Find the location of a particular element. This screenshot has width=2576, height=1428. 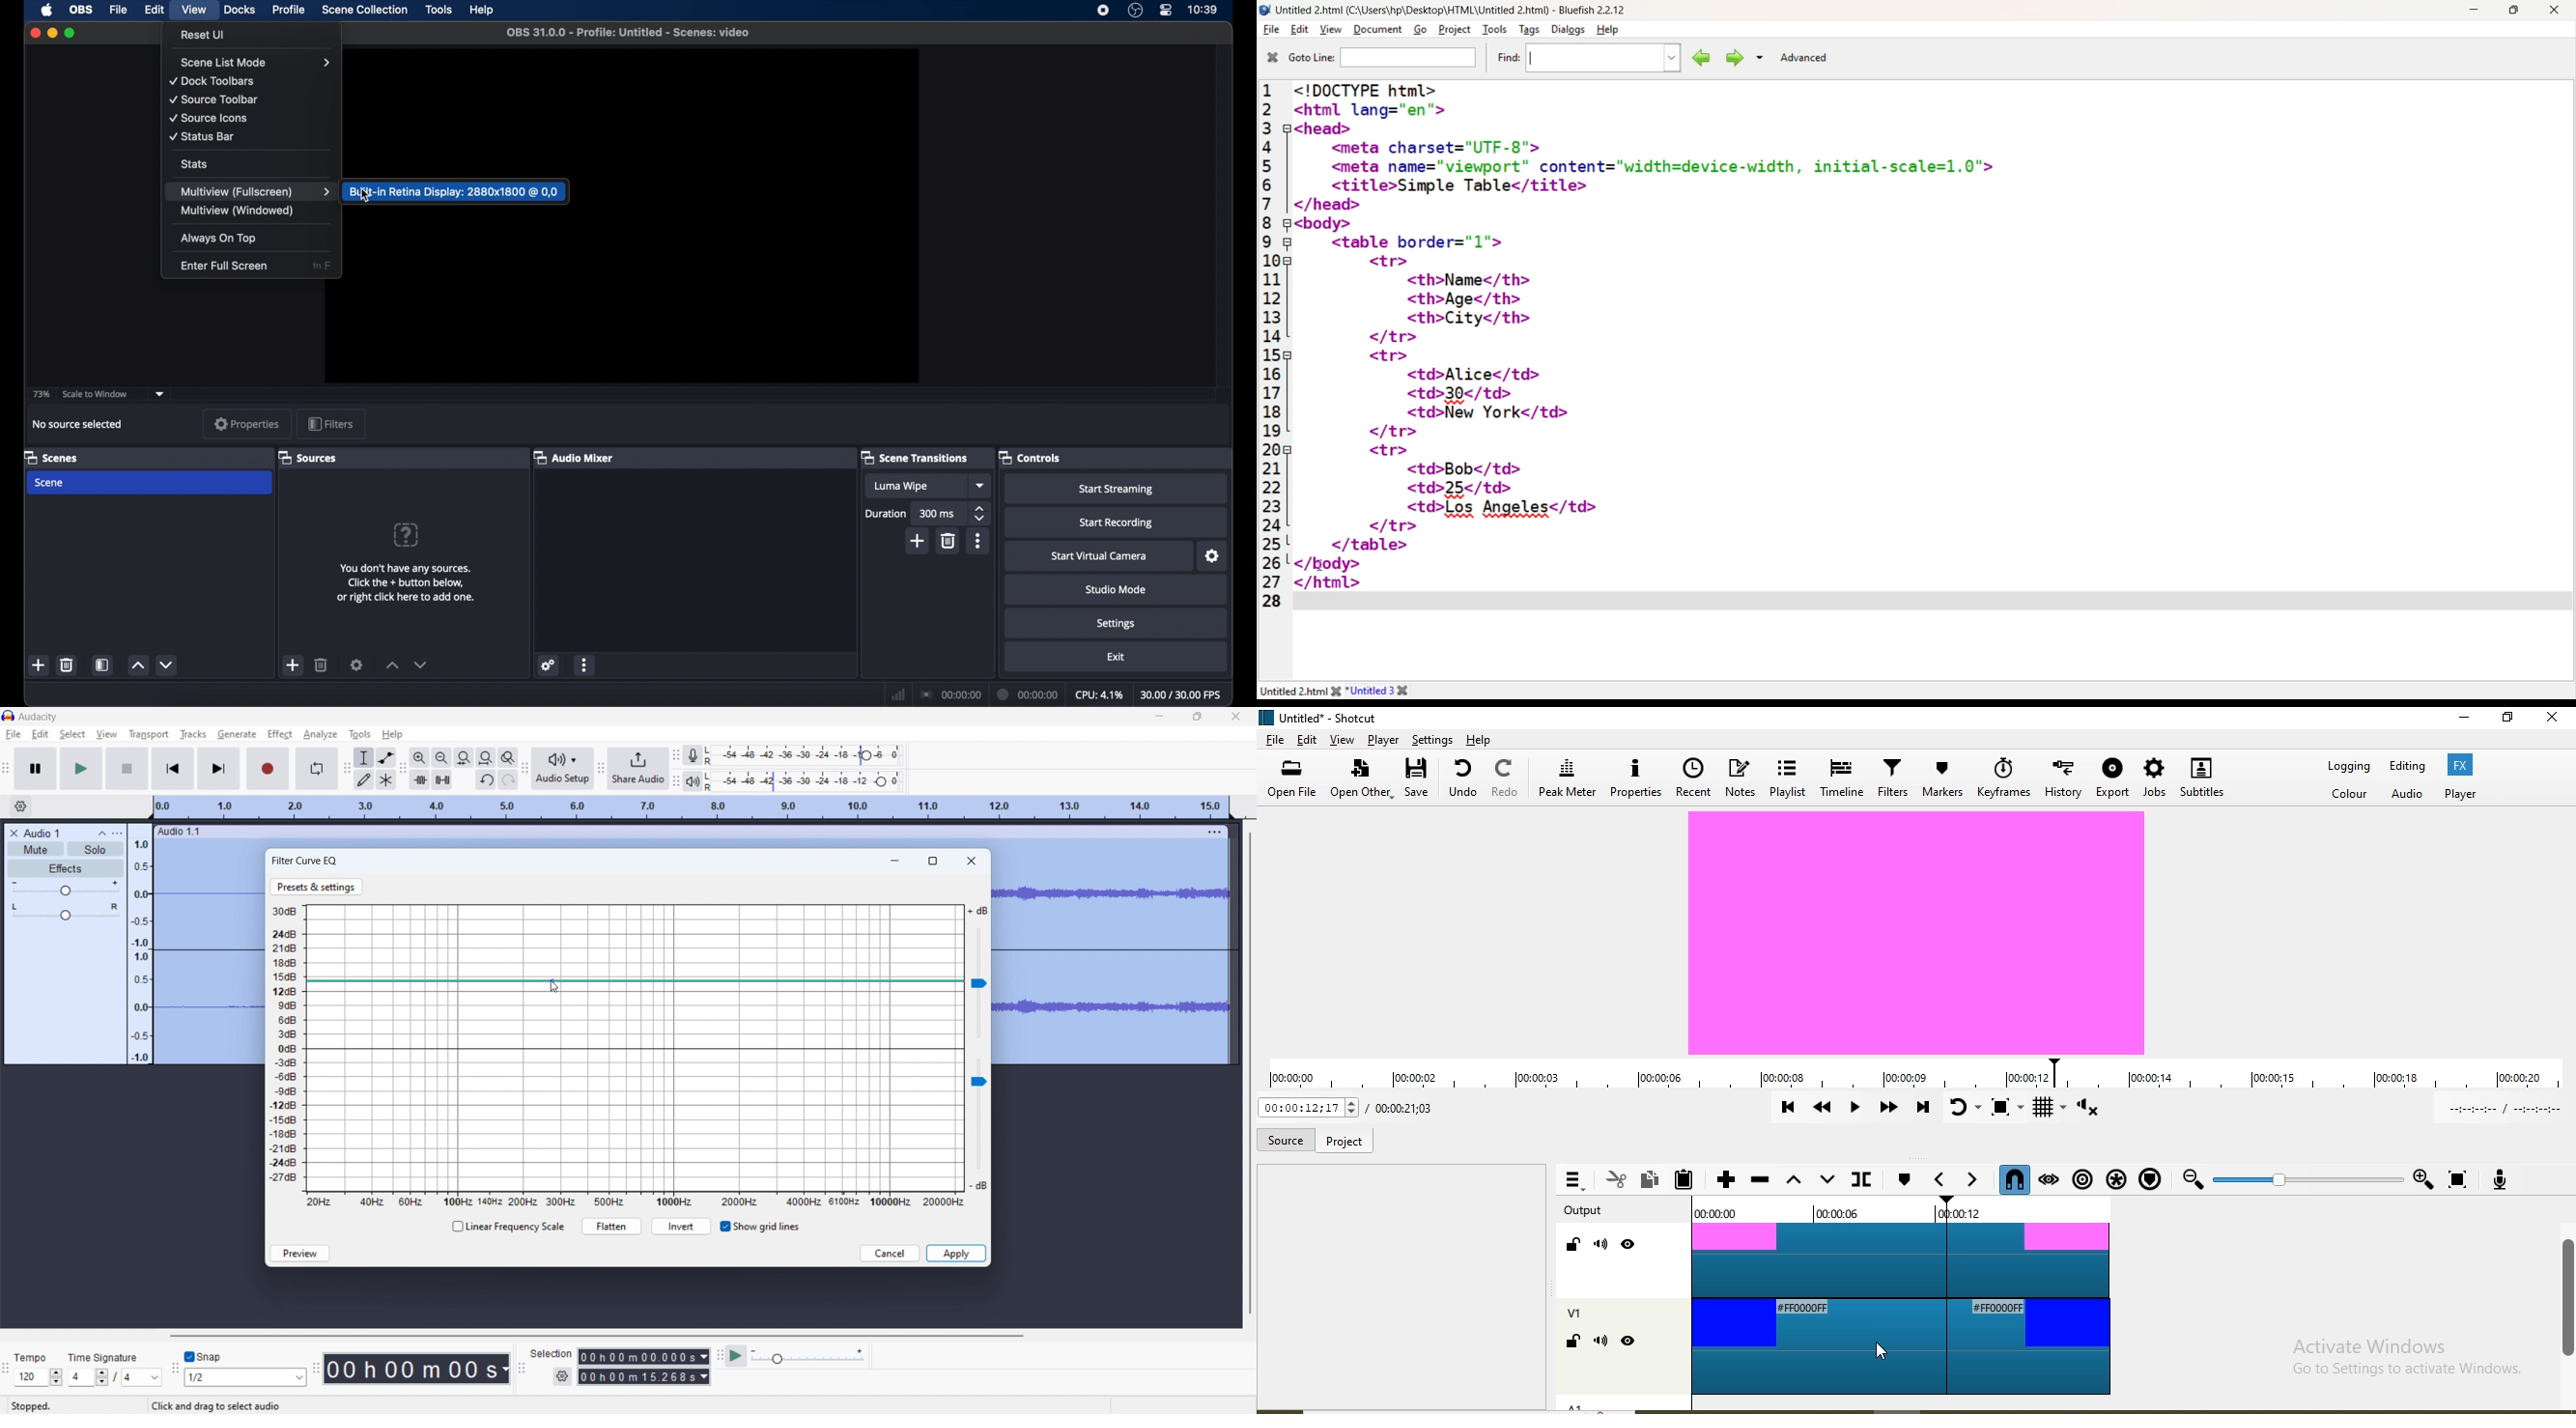

timeline is located at coordinates (693, 808).